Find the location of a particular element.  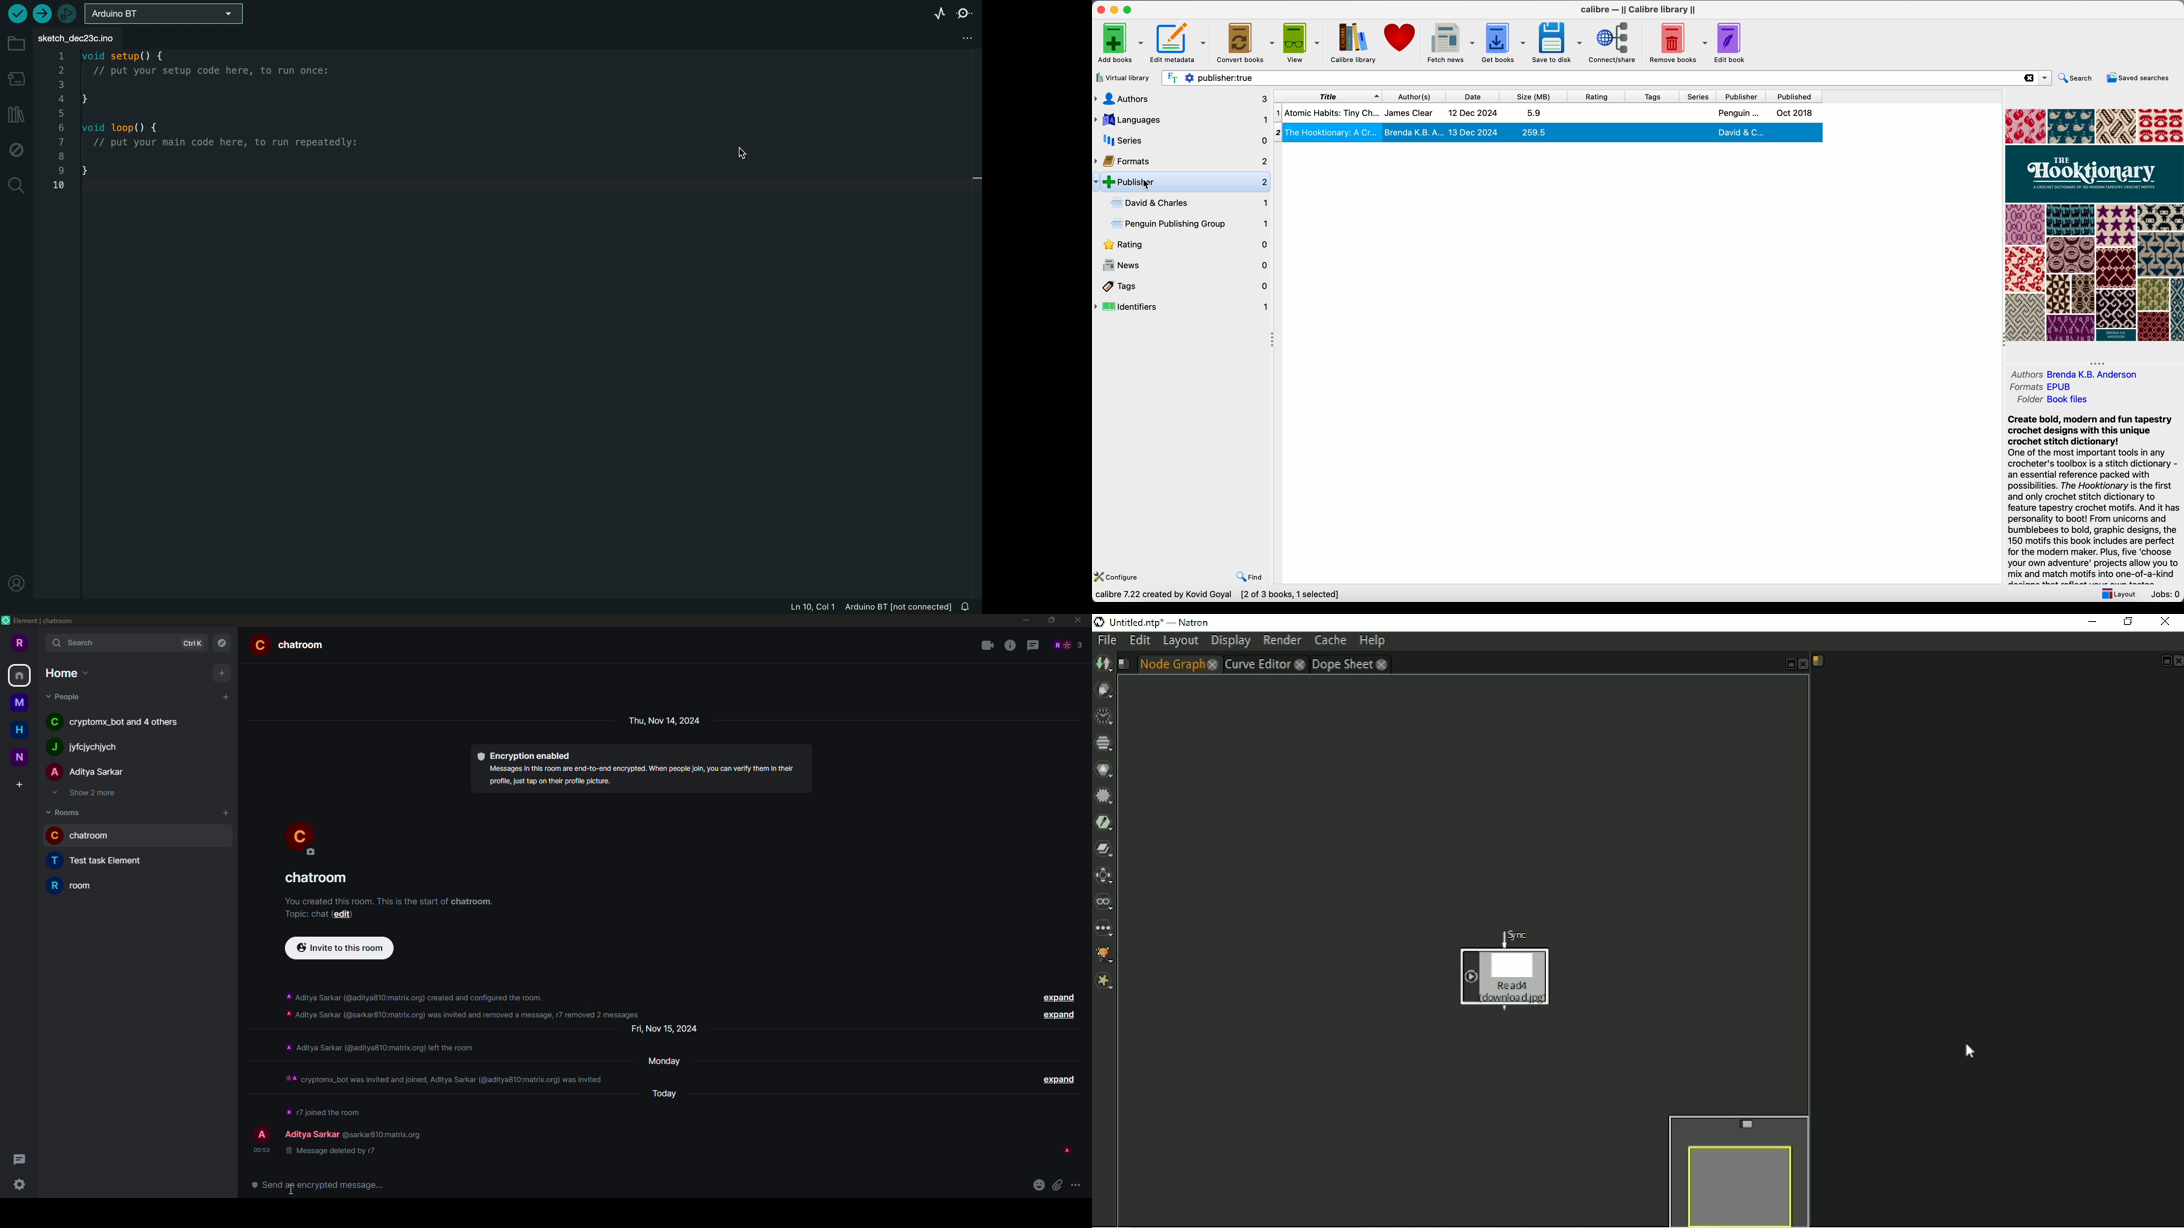

element is located at coordinates (42, 622).